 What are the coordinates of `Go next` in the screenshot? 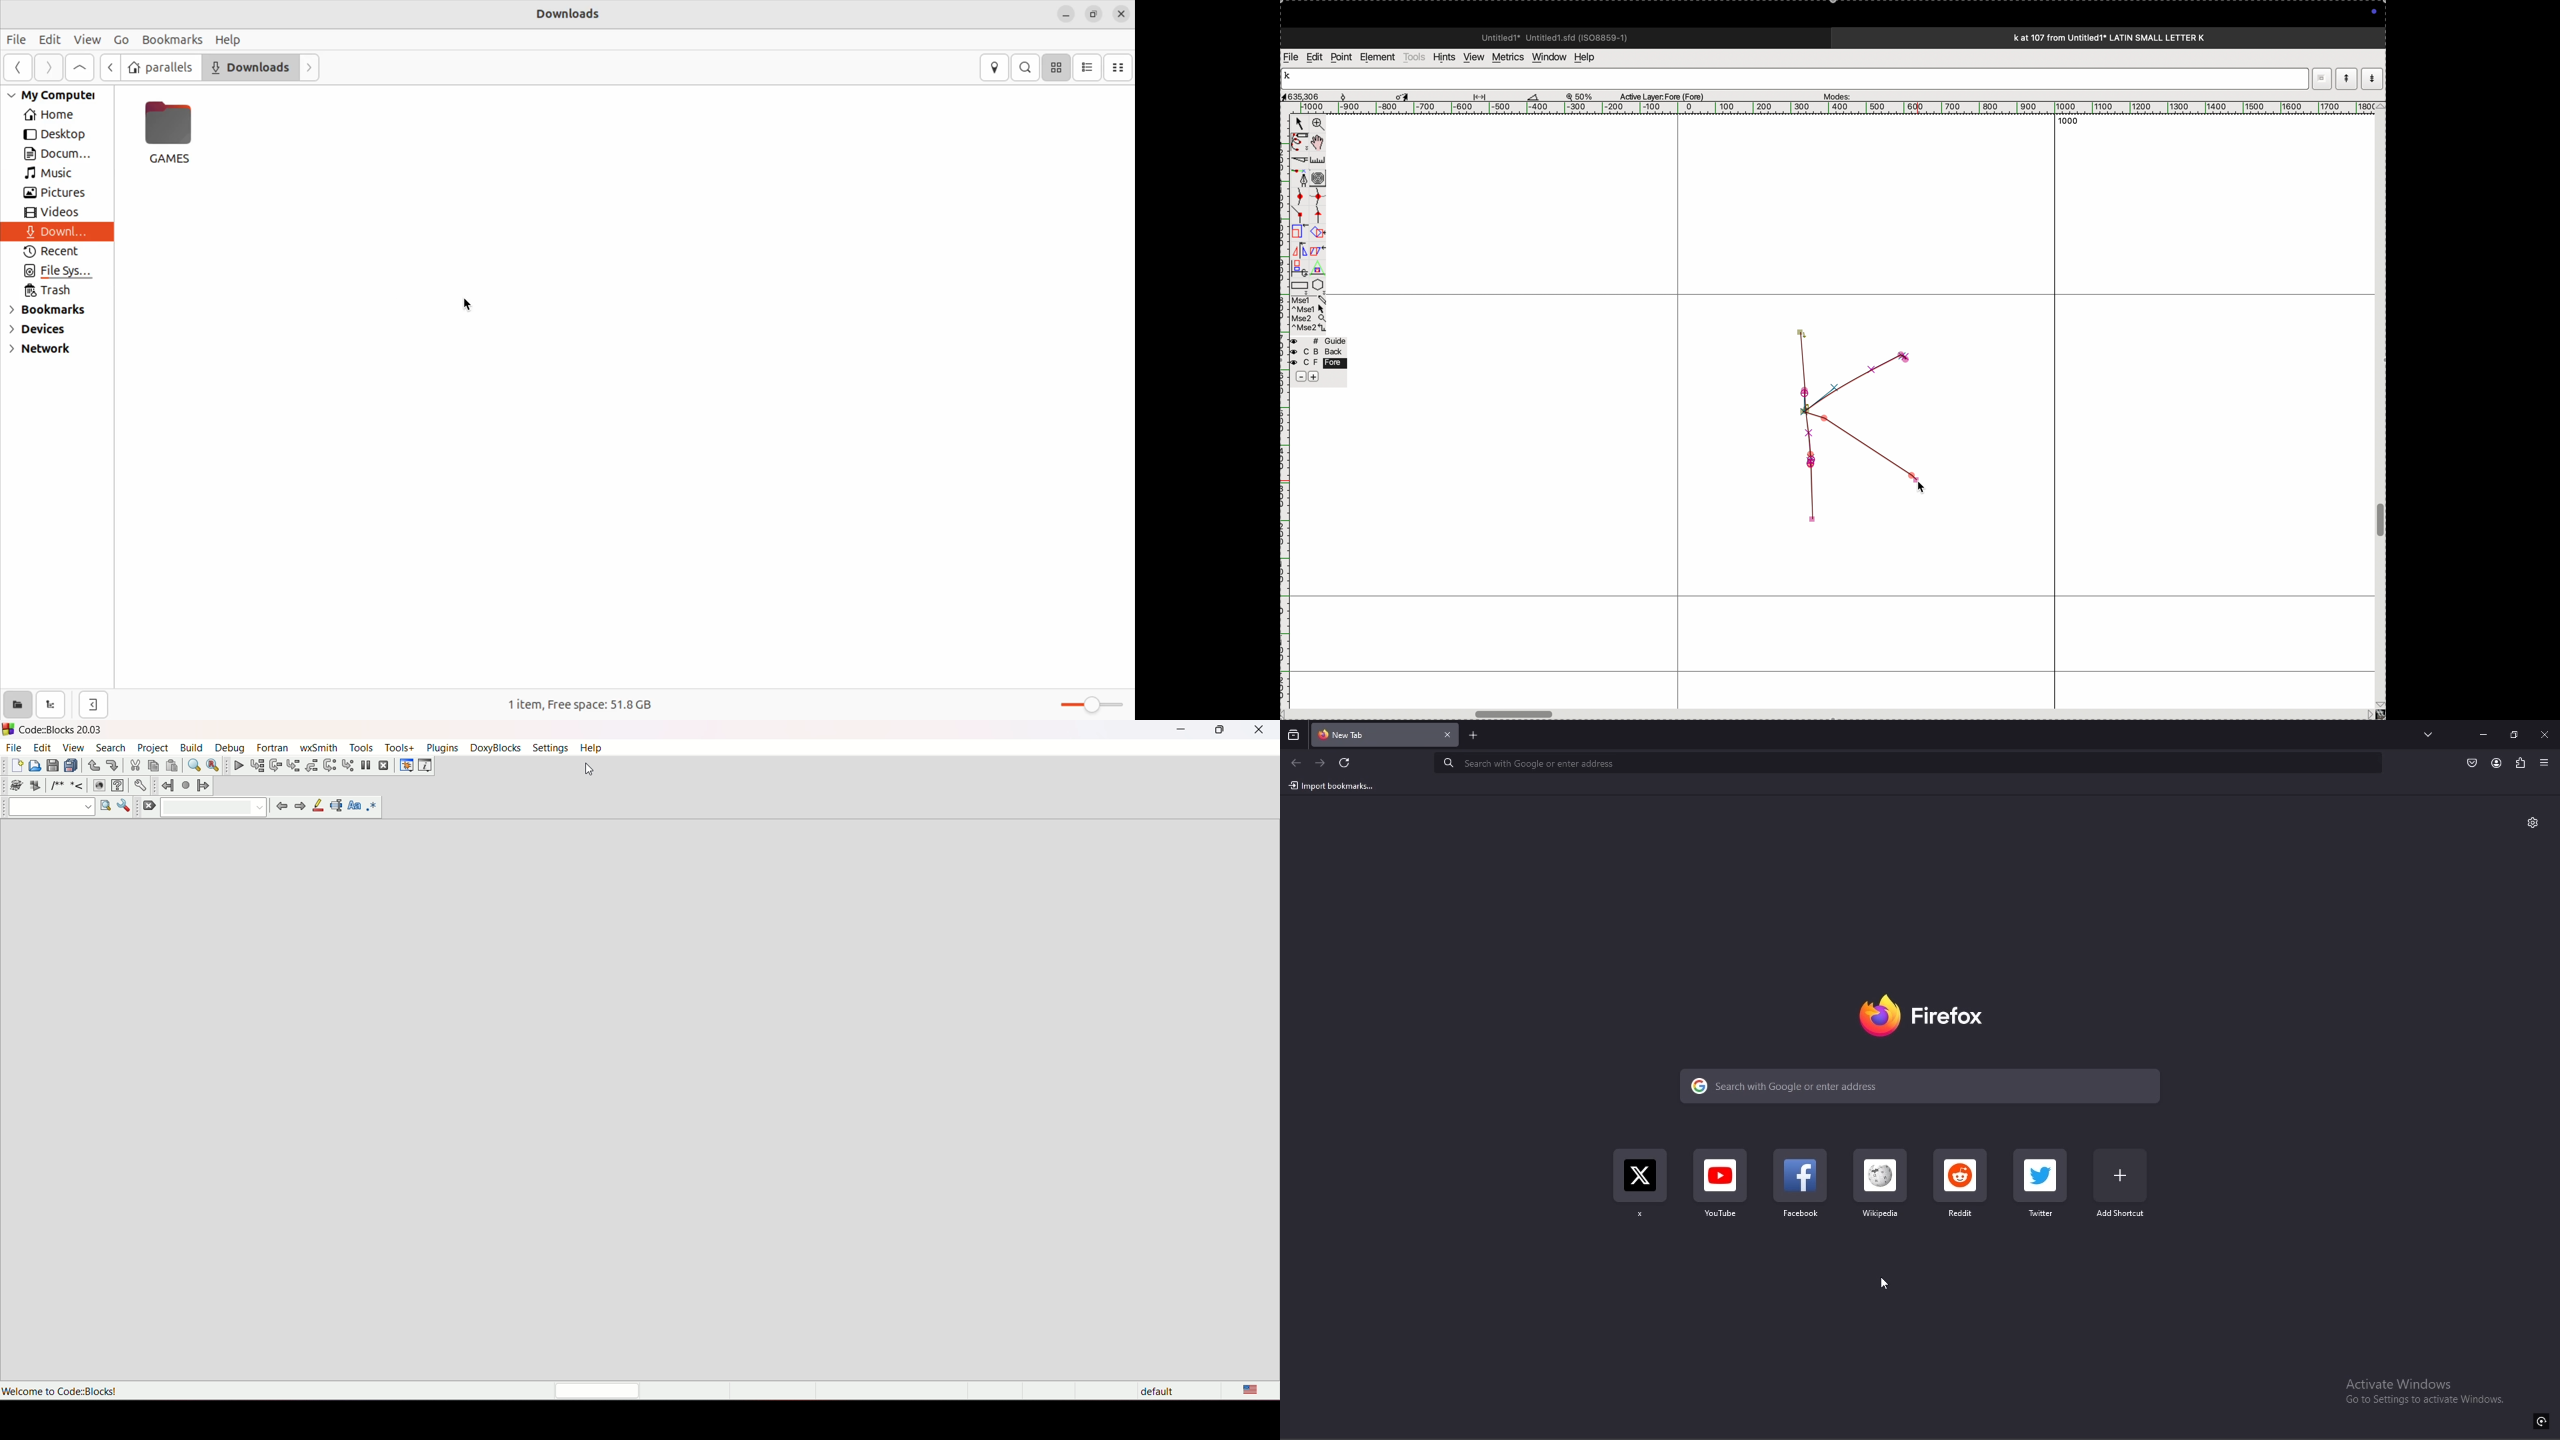 It's located at (47, 67).